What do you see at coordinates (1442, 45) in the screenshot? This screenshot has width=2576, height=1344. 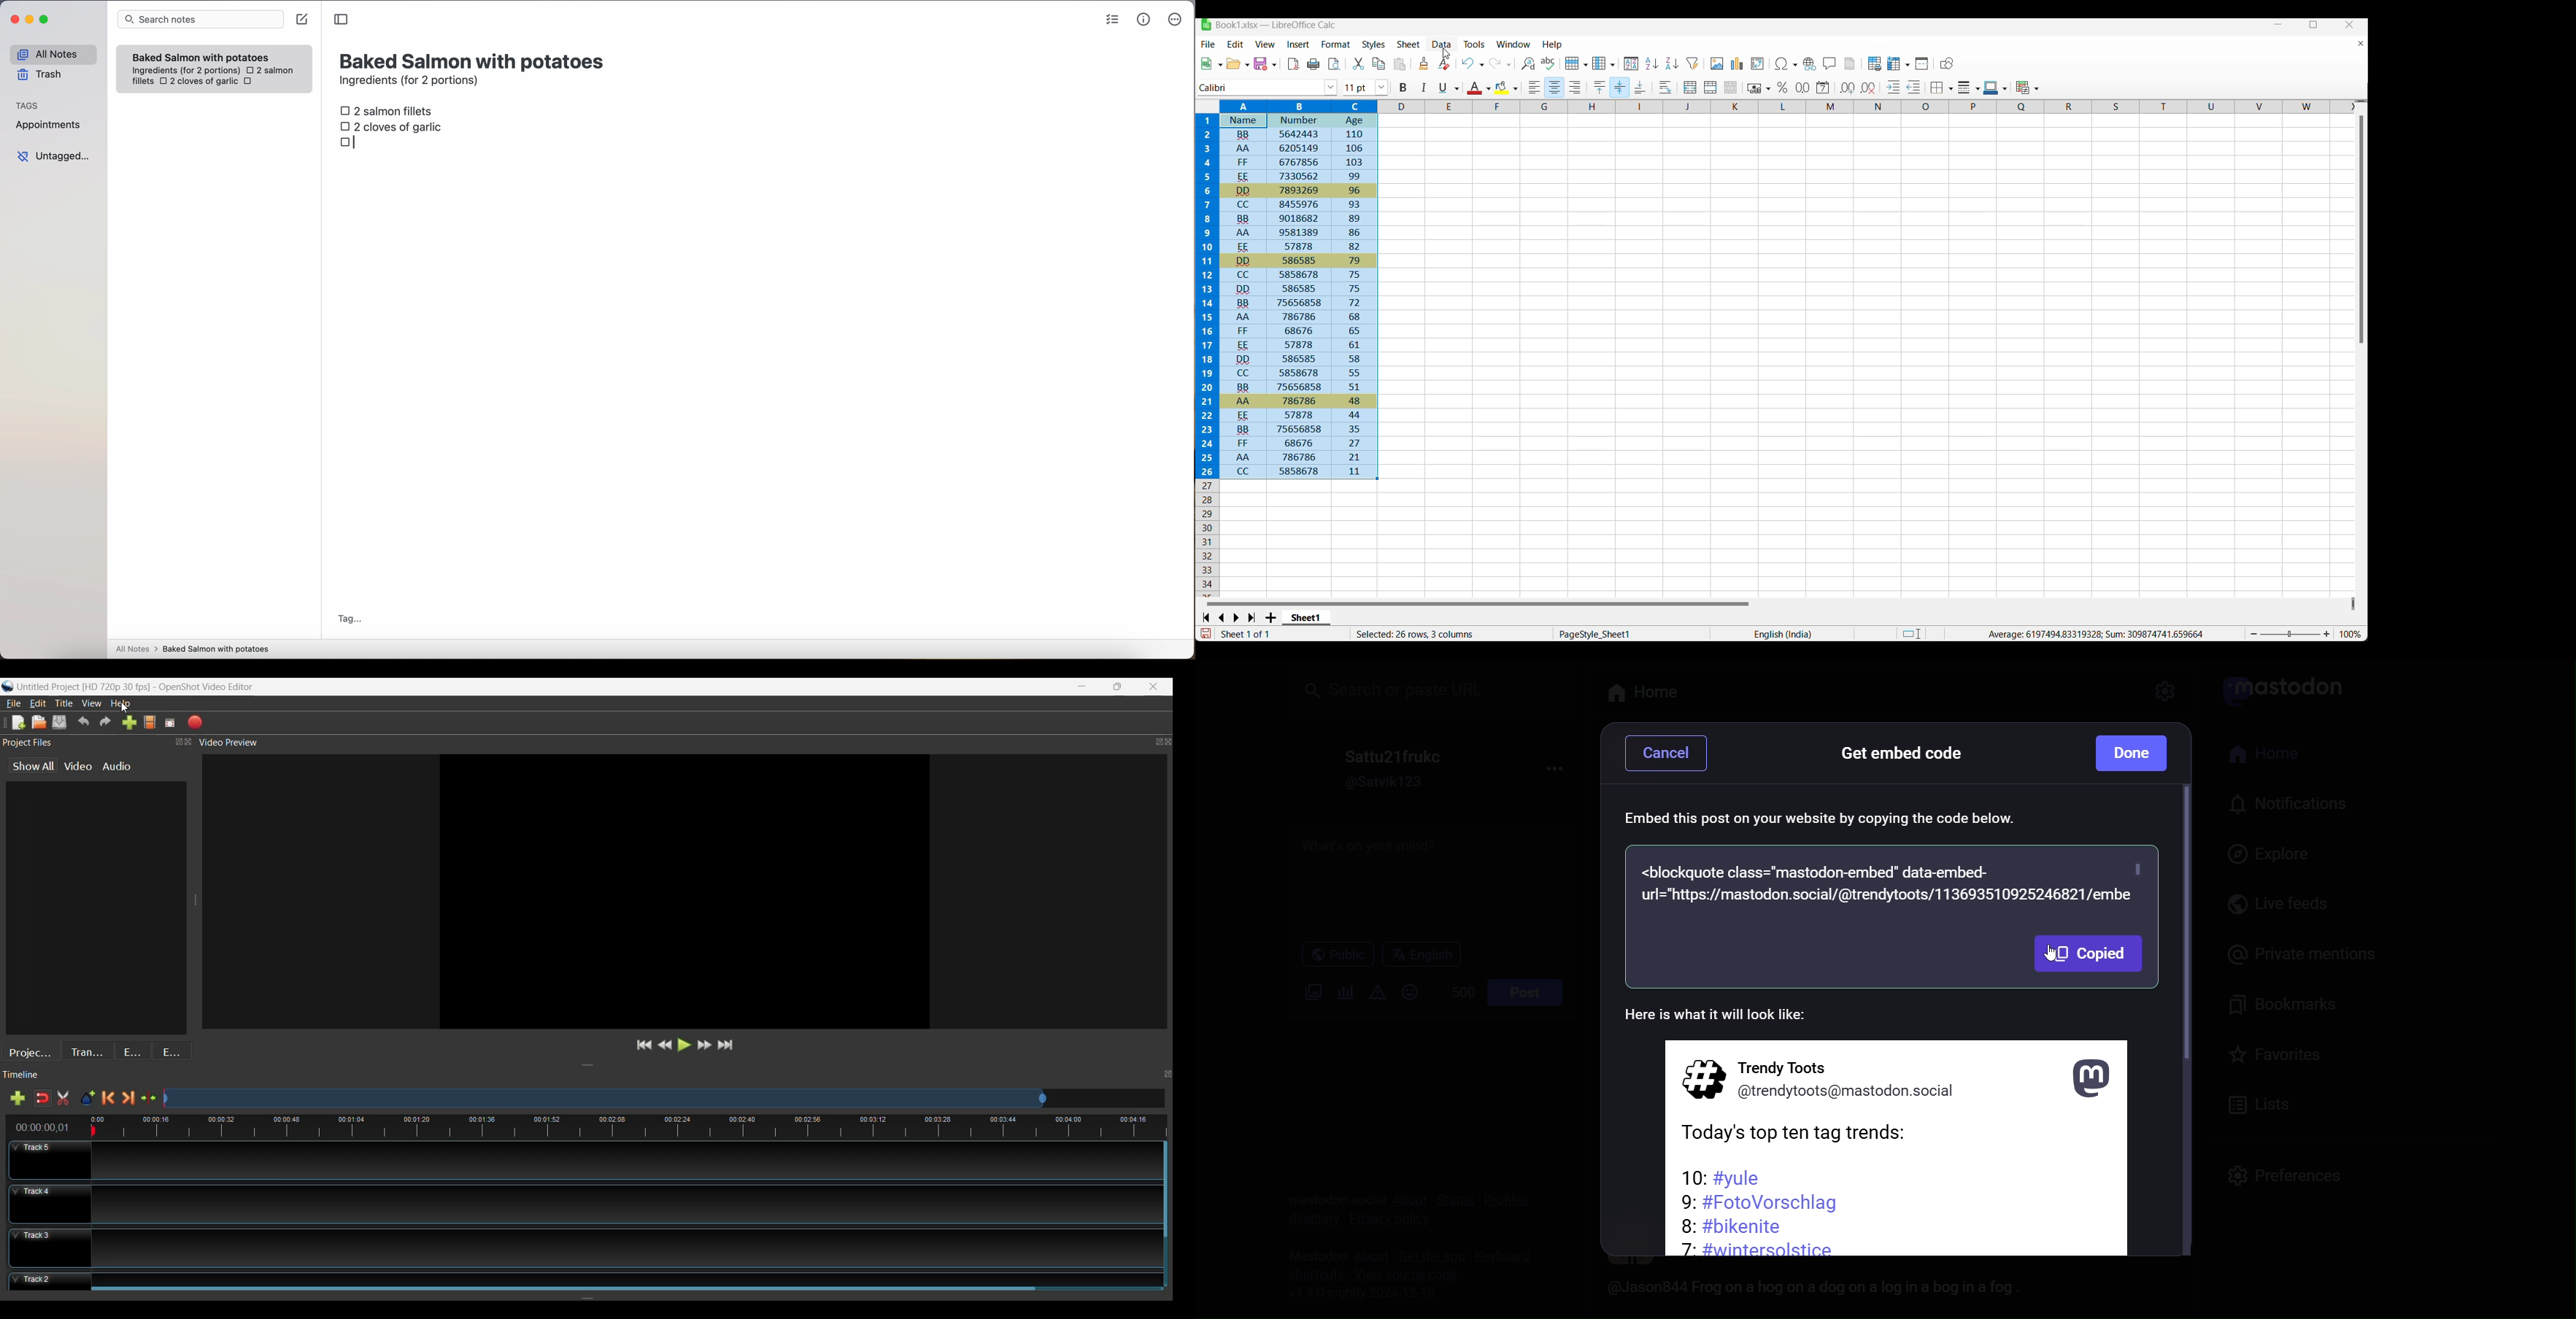 I see `Data menu` at bounding box center [1442, 45].